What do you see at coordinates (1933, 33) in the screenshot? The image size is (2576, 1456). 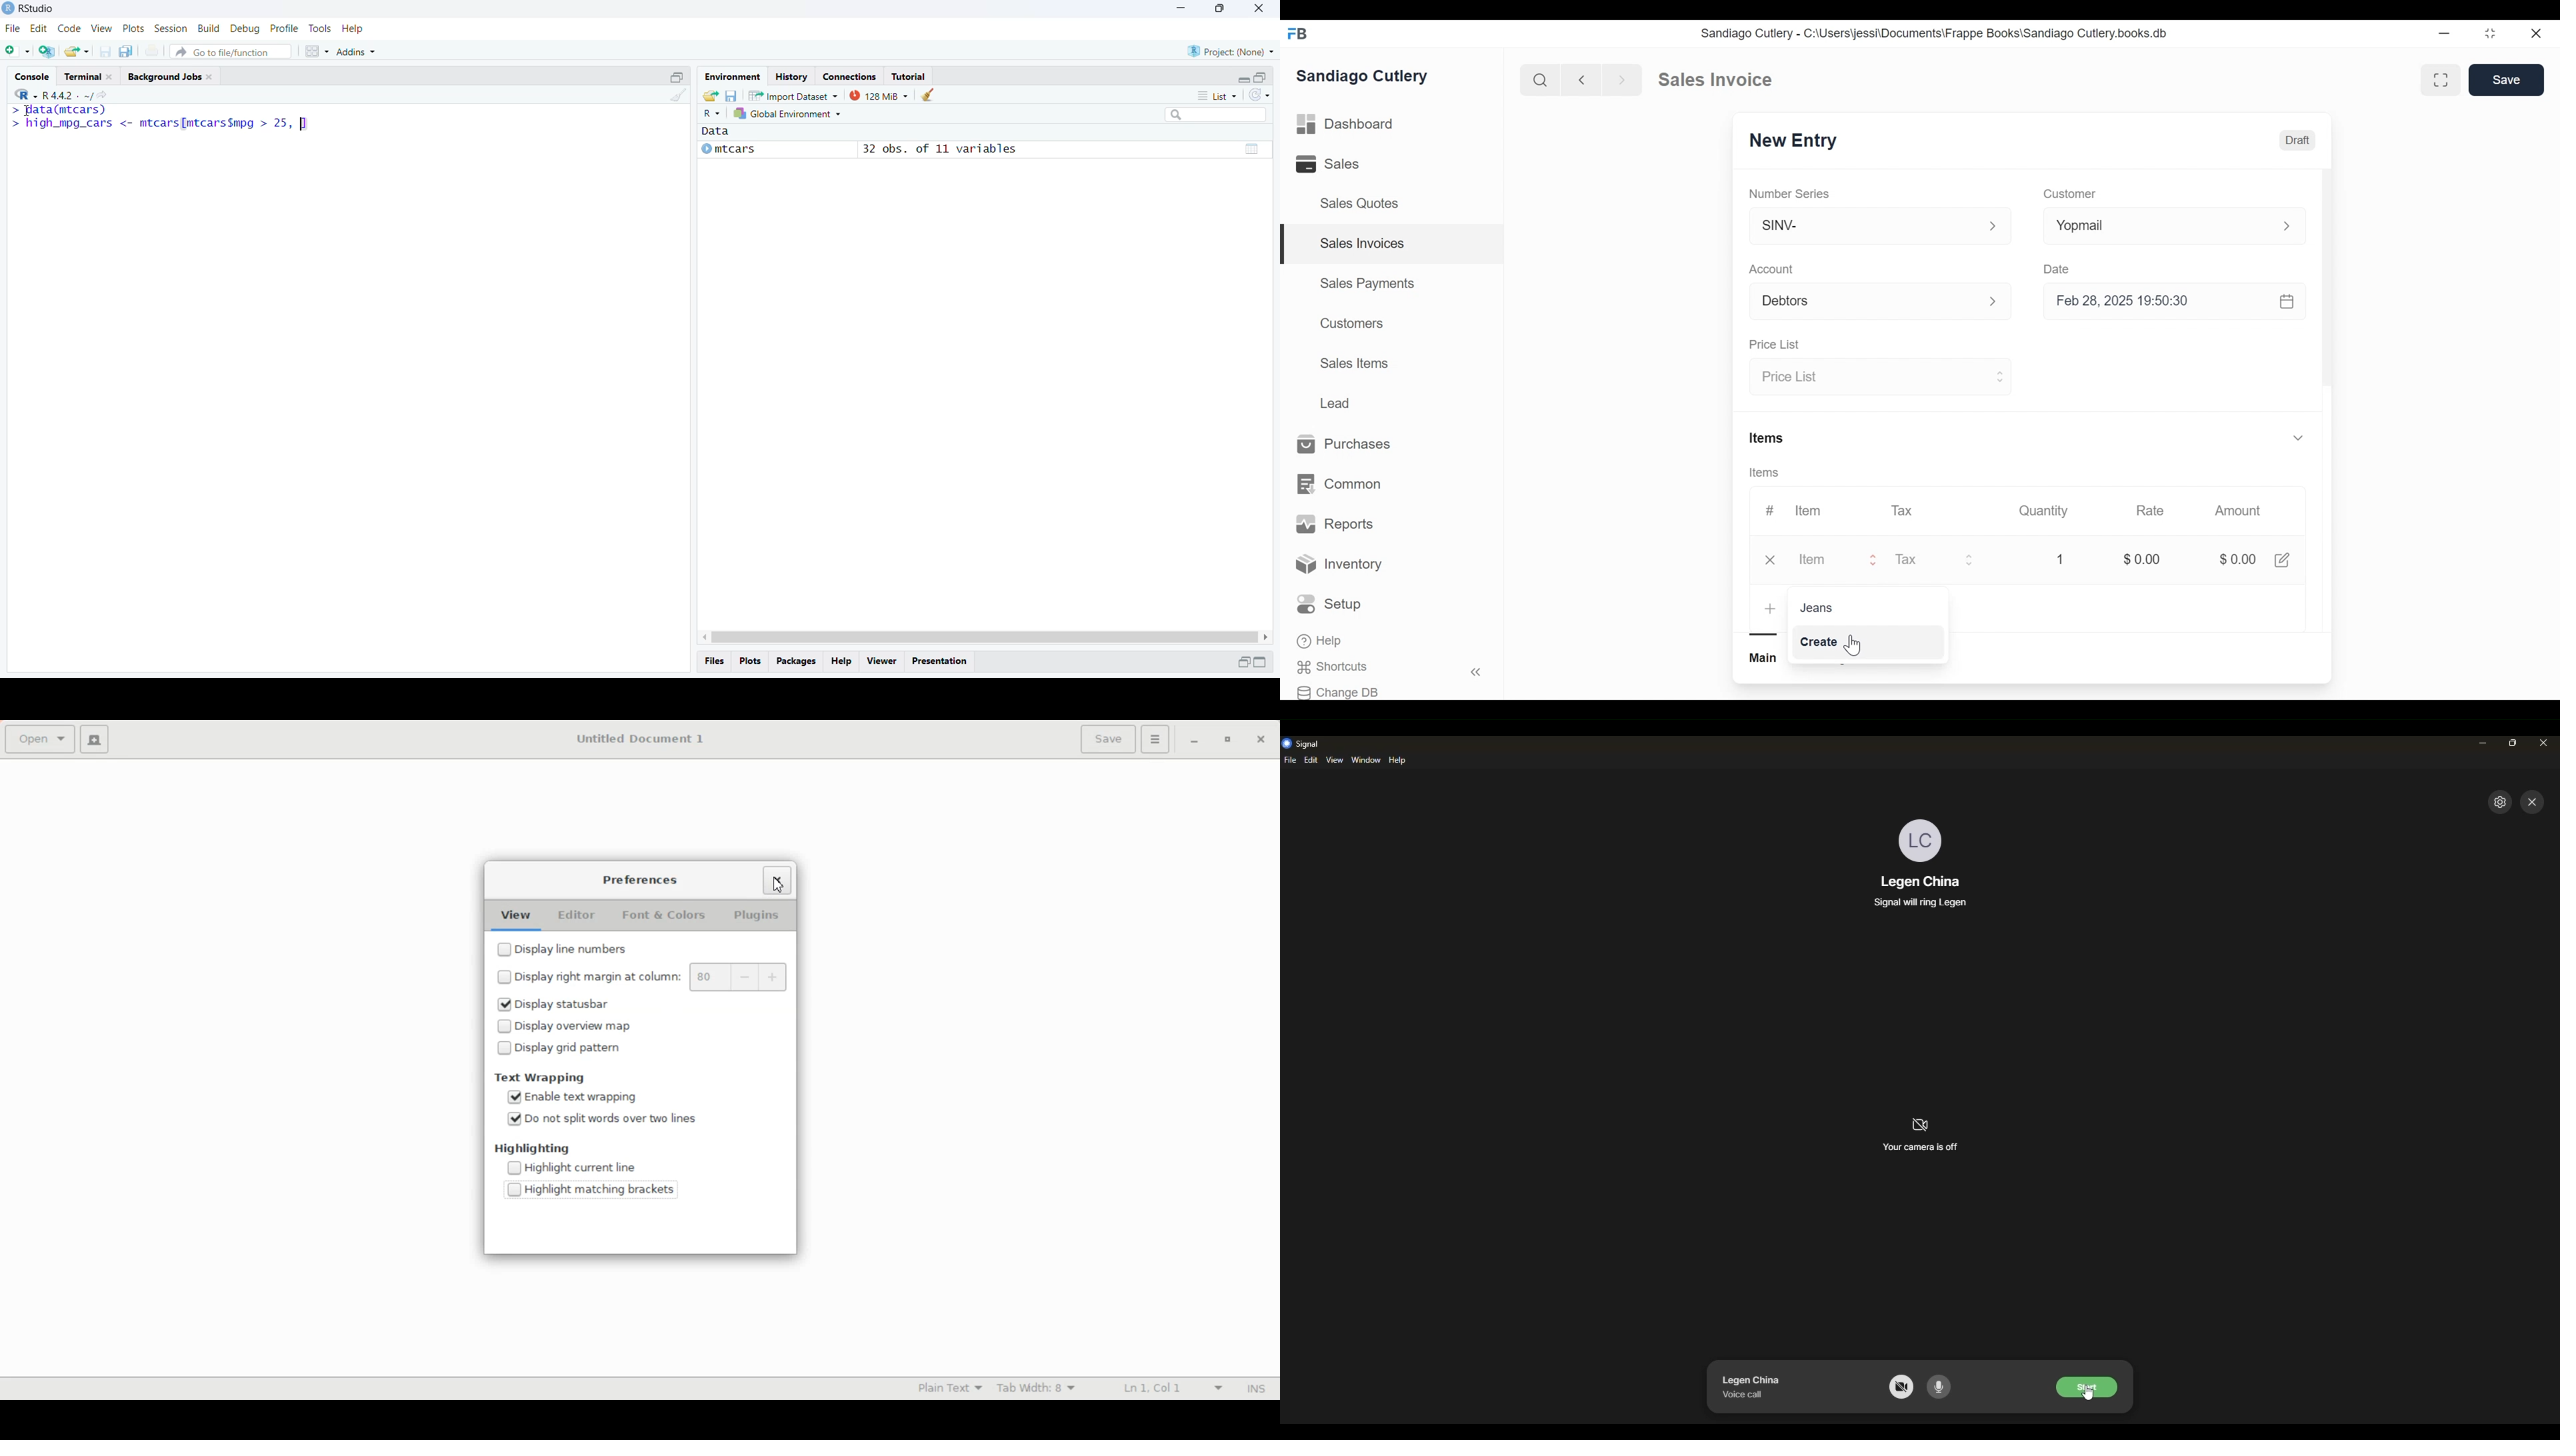 I see `Sandiago Cutlery - C:\Users\jessi\Documents\Frappe Books\Sandiago Cutlery.books.db` at bounding box center [1933, 33].